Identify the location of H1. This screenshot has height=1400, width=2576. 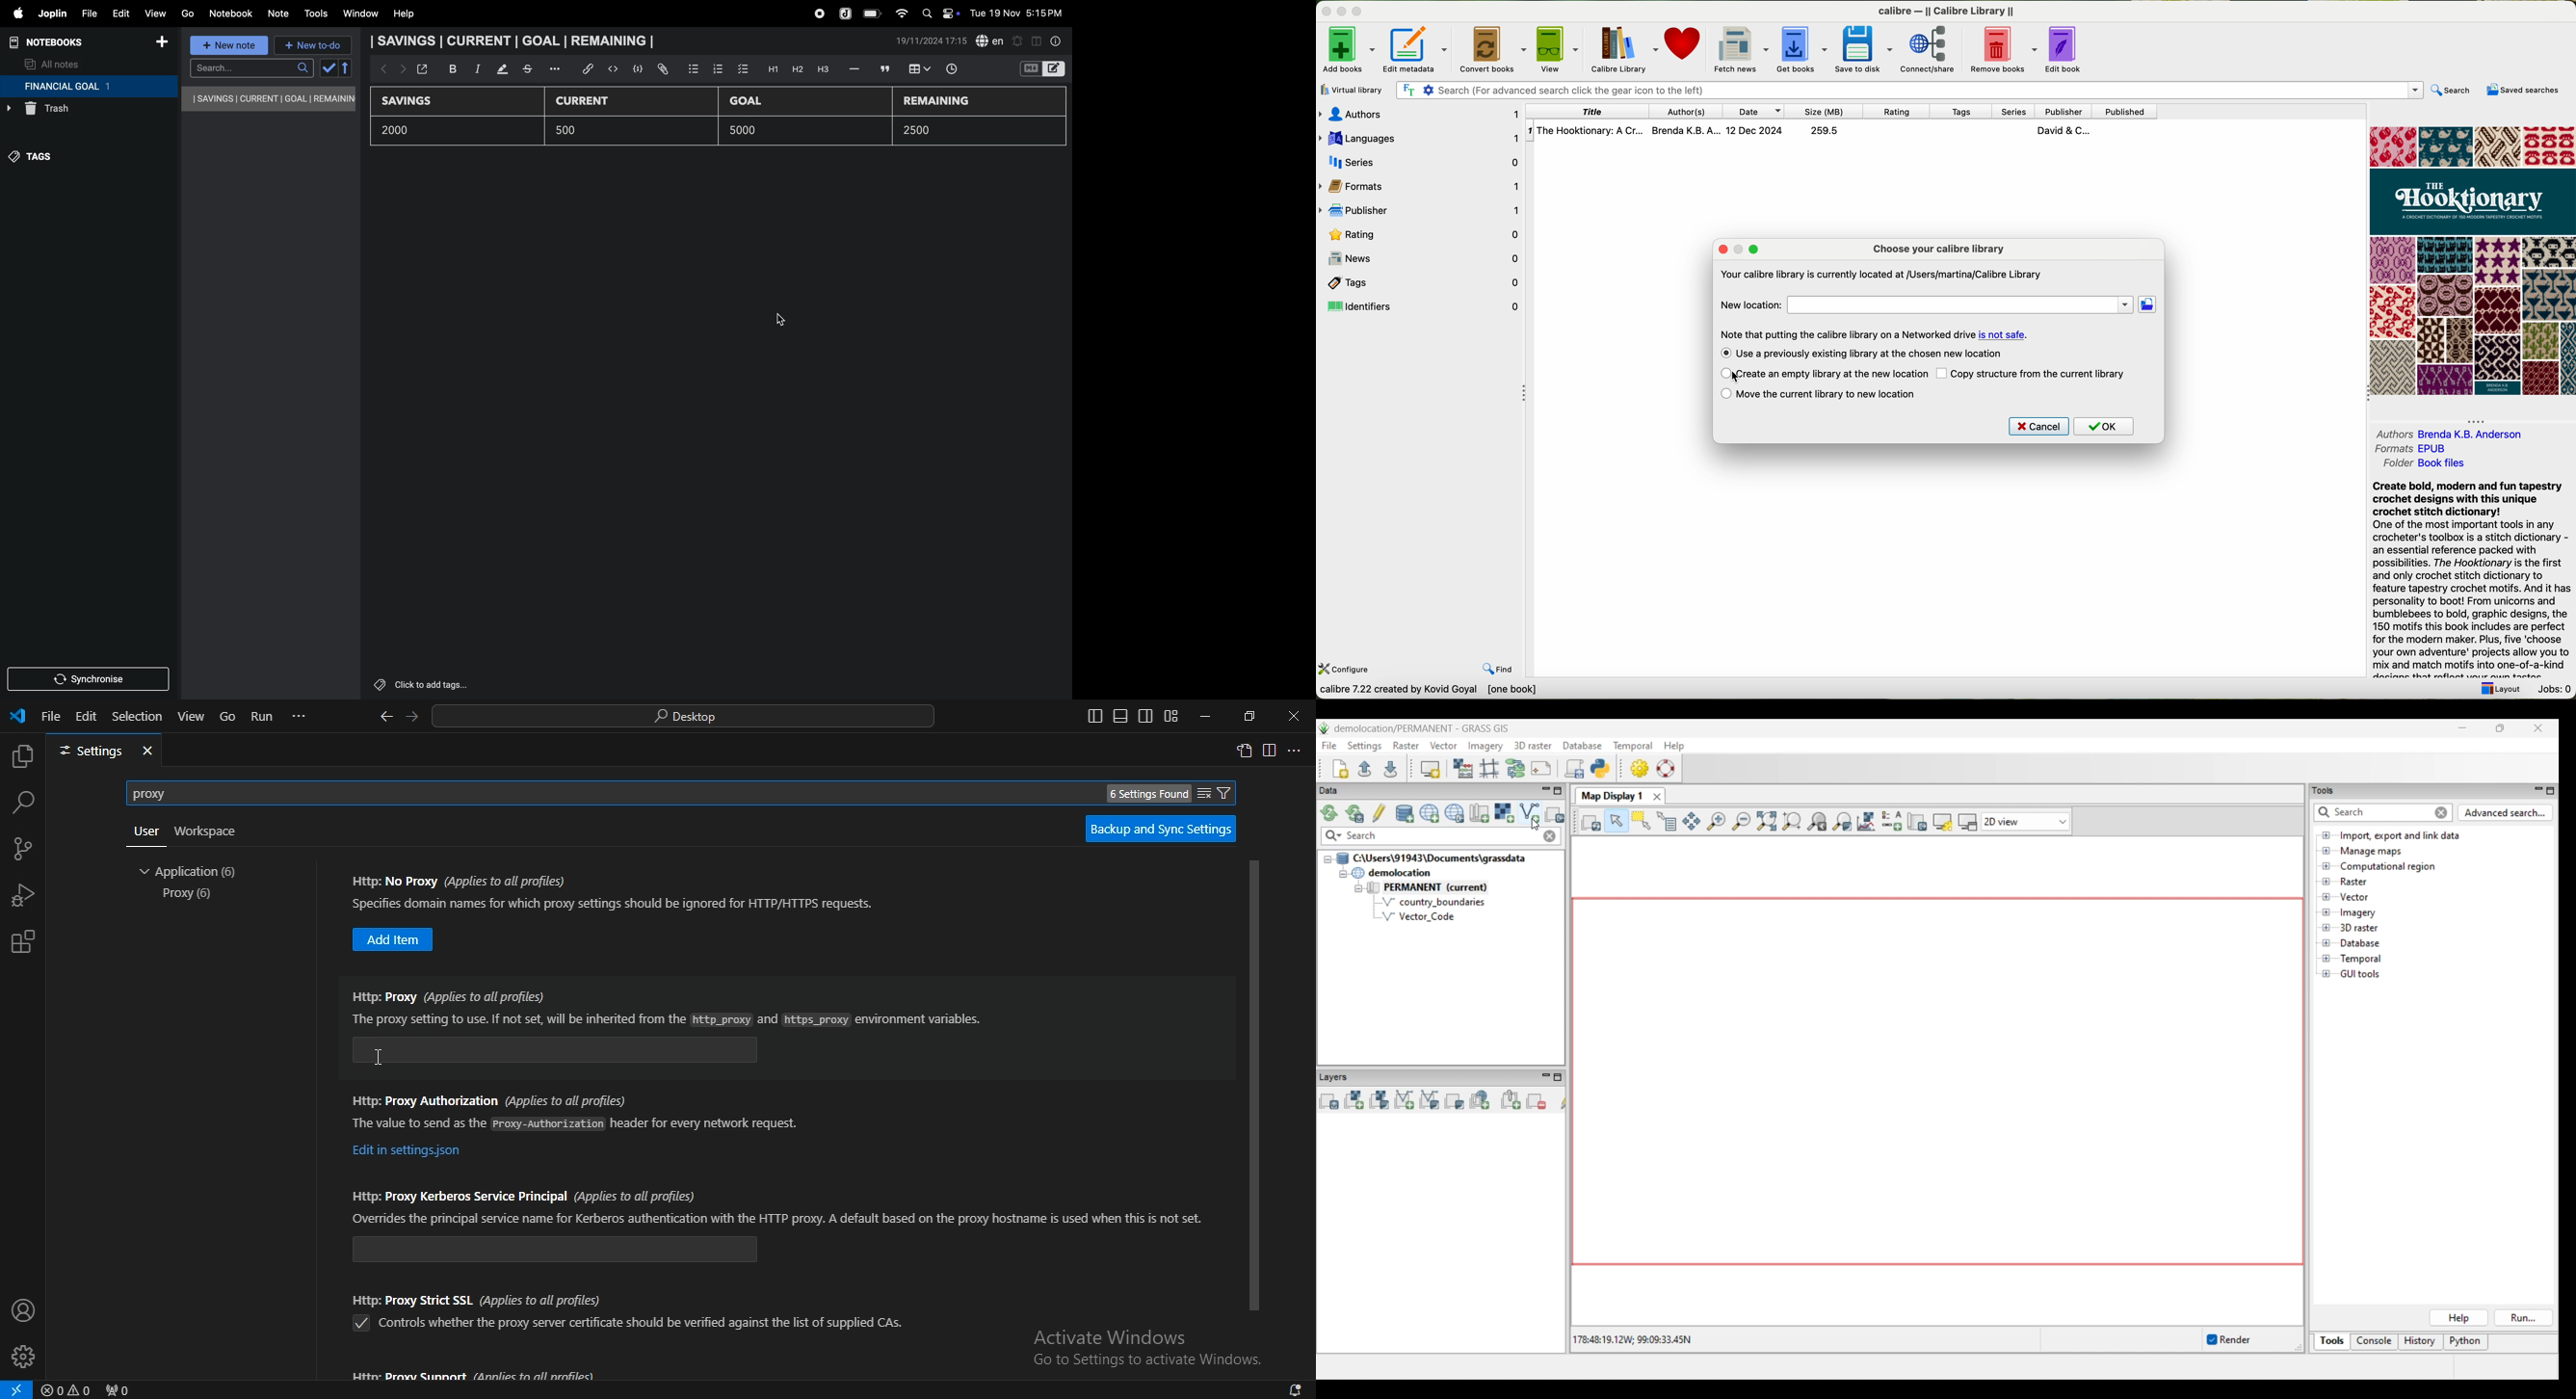
(772, 70).